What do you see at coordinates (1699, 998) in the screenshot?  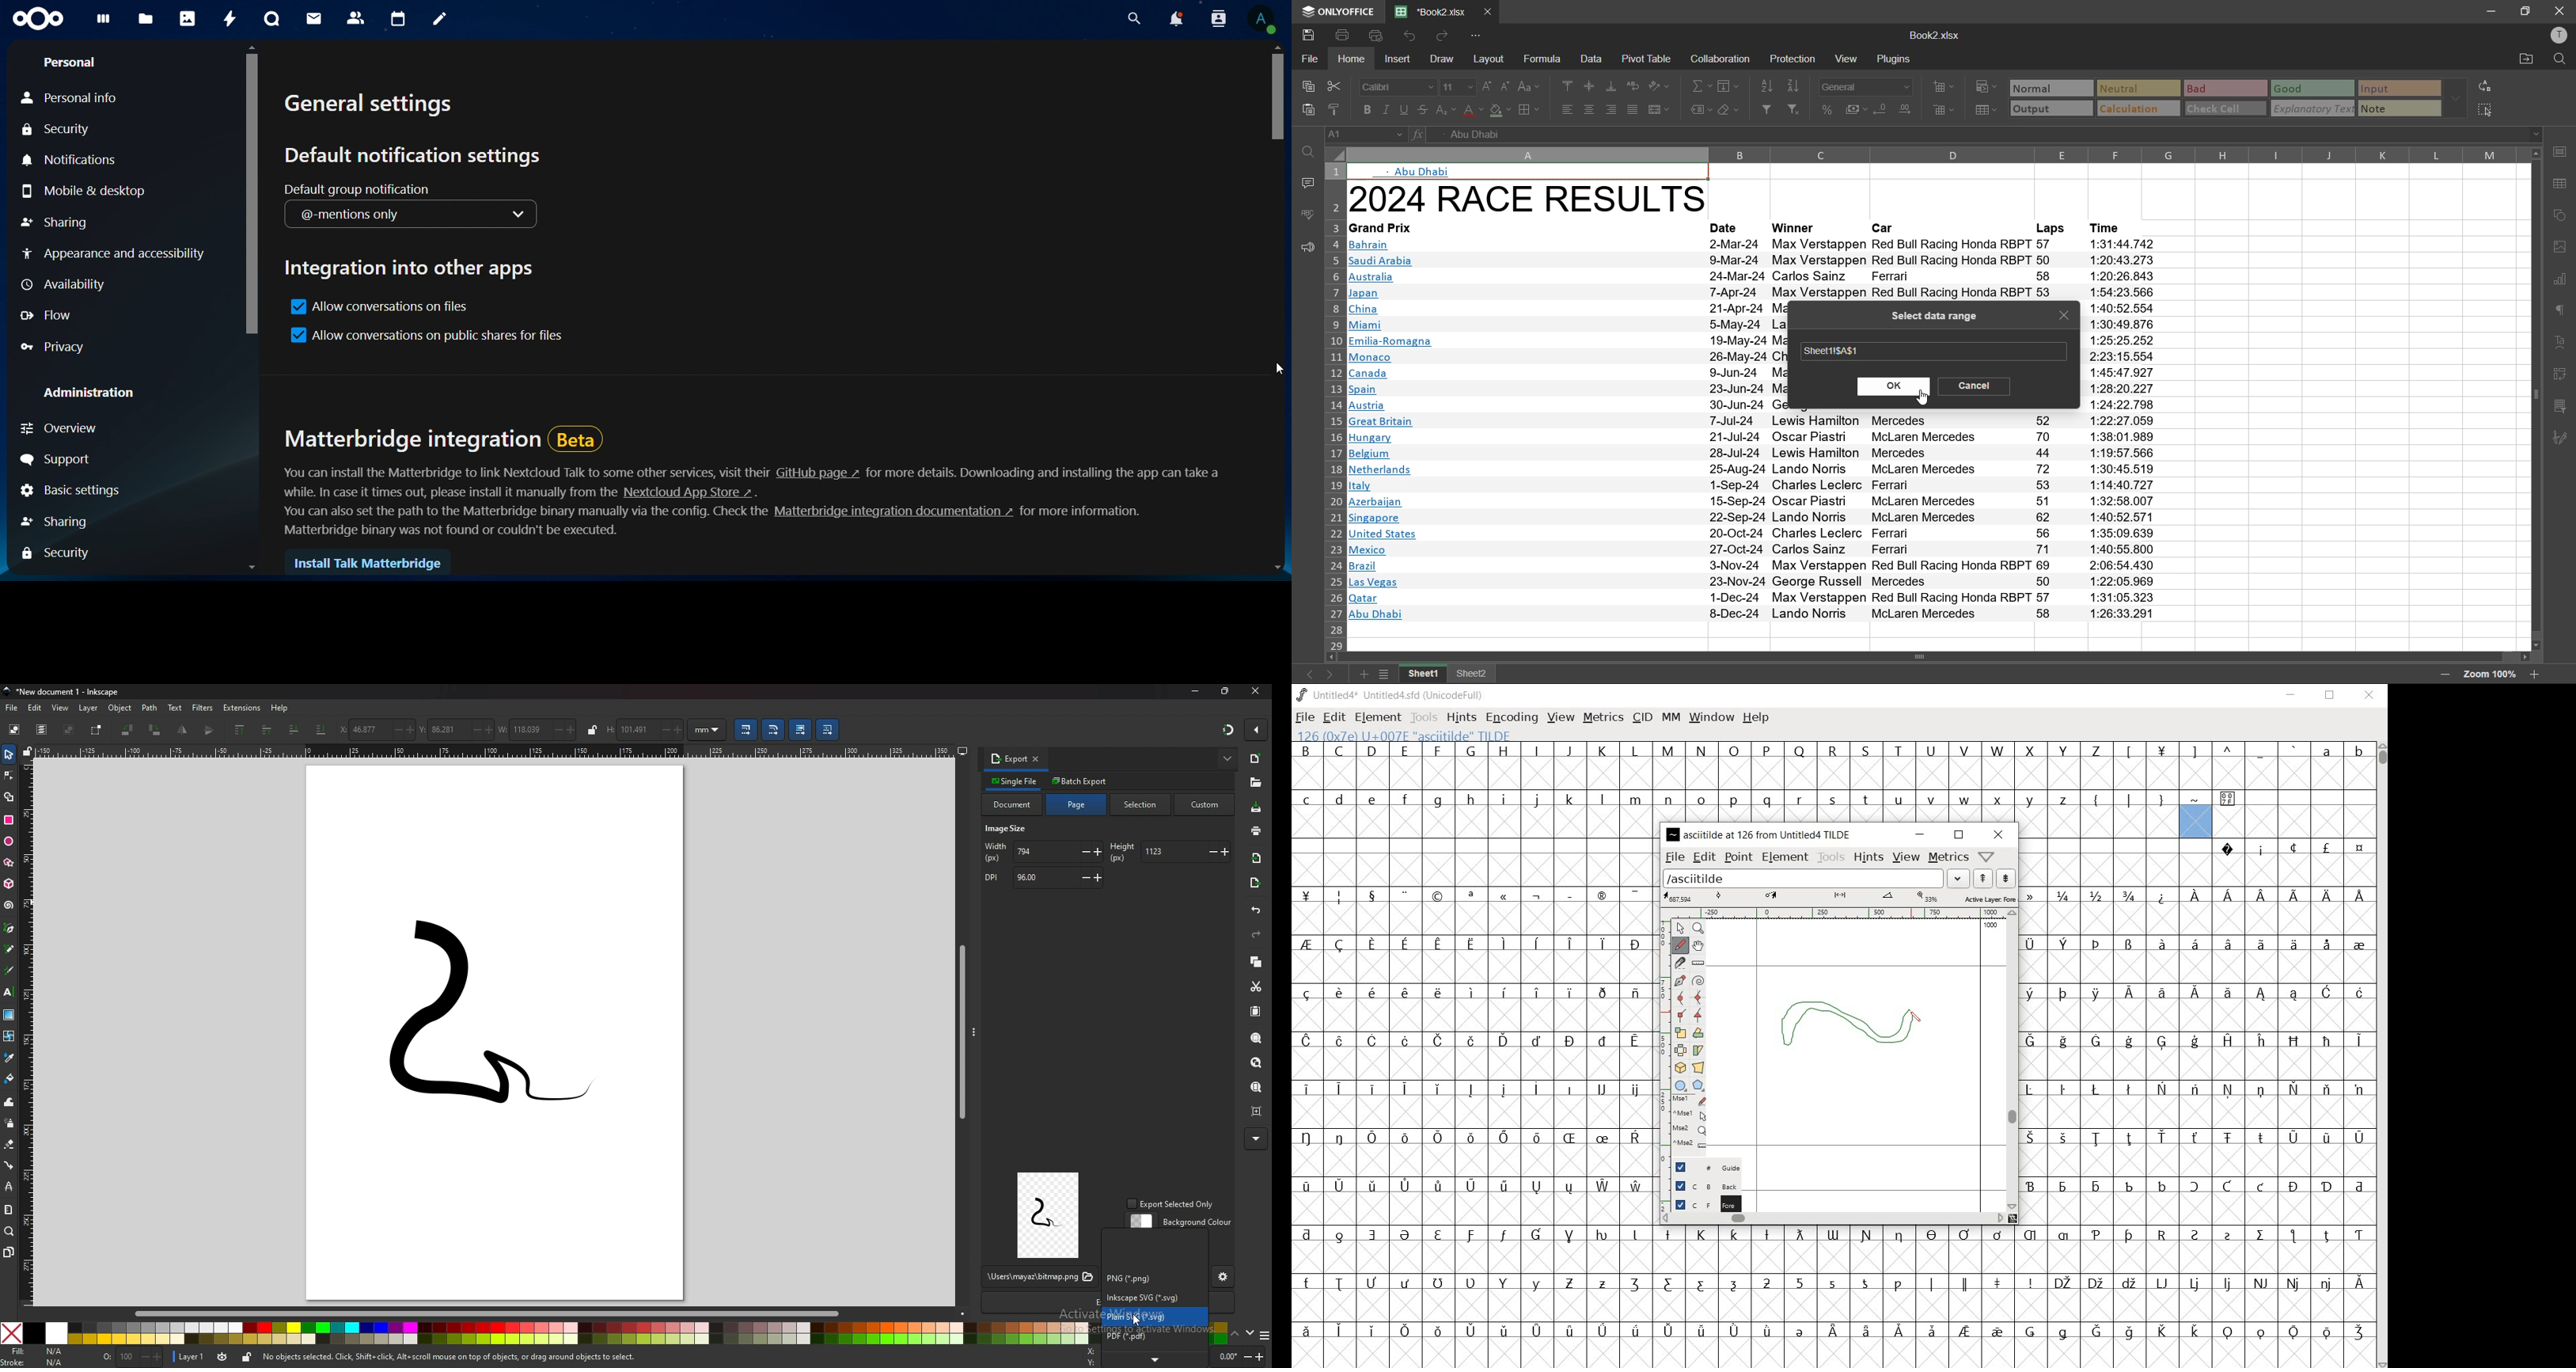 I see `add a curve point always either horizontal or vertical` at bounding box center [1699, 998].